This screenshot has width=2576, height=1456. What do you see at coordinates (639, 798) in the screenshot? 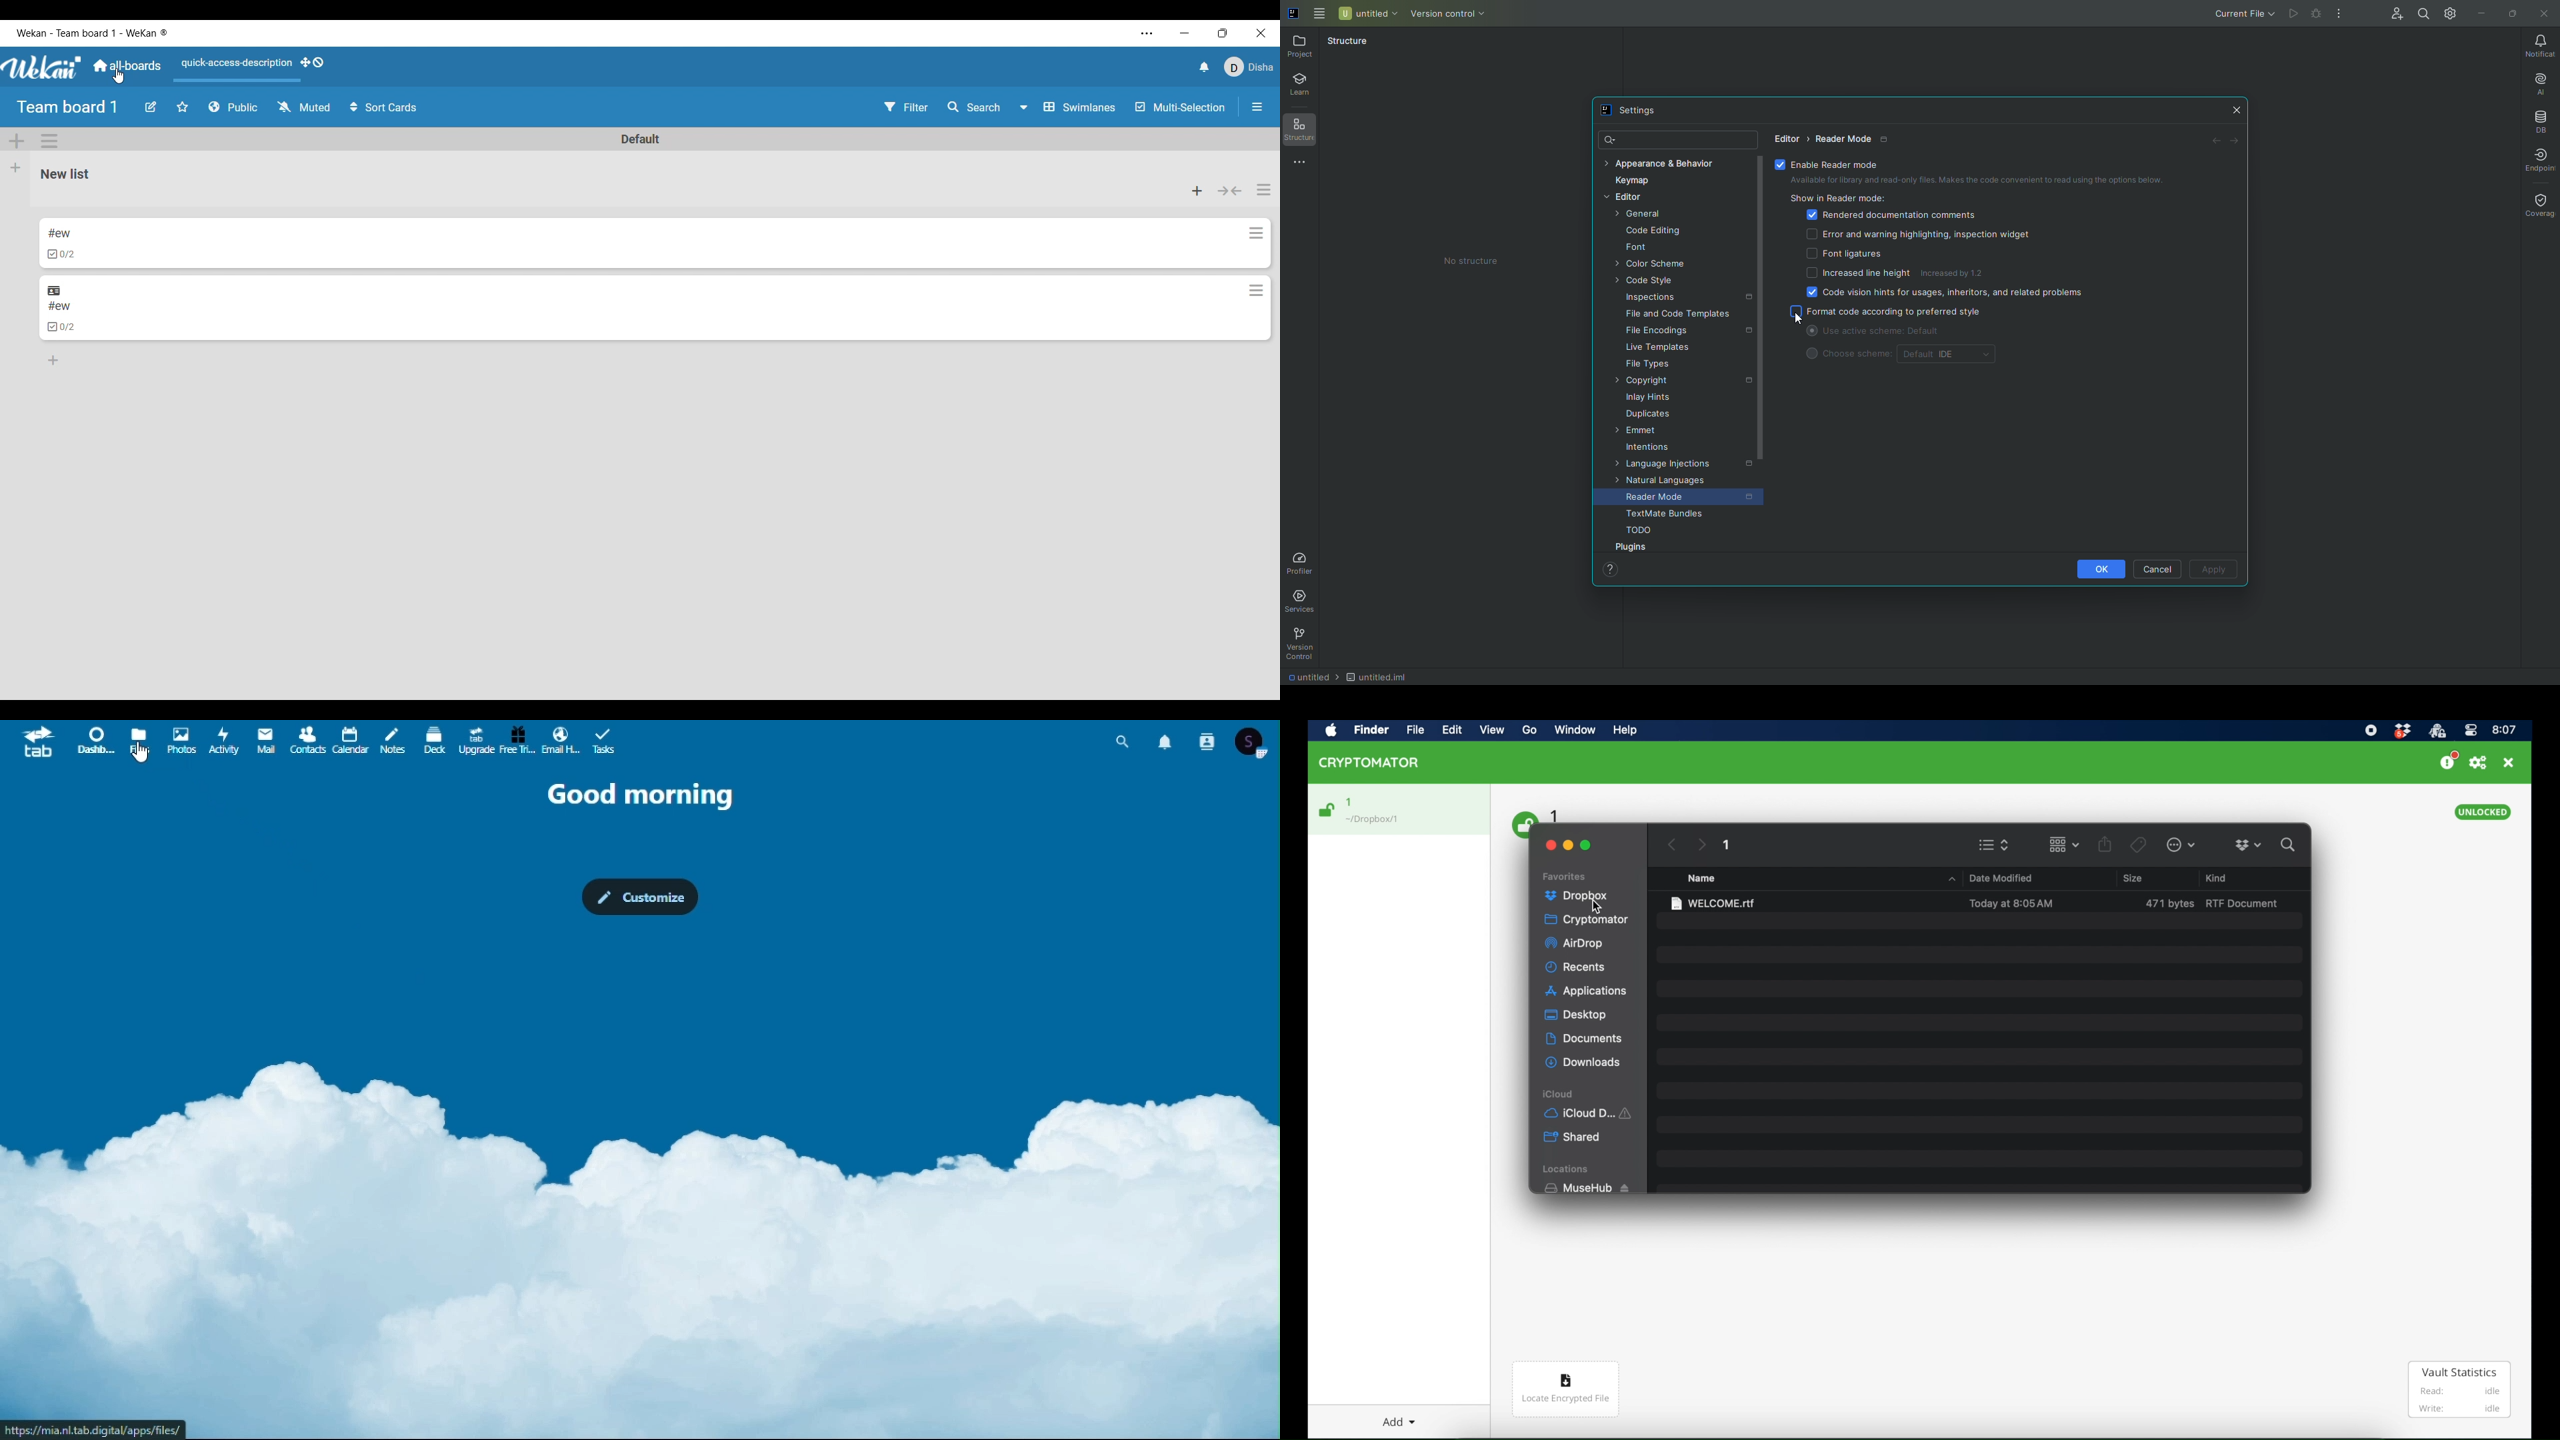
I see `Good morning` at bounding box center [639, 798].